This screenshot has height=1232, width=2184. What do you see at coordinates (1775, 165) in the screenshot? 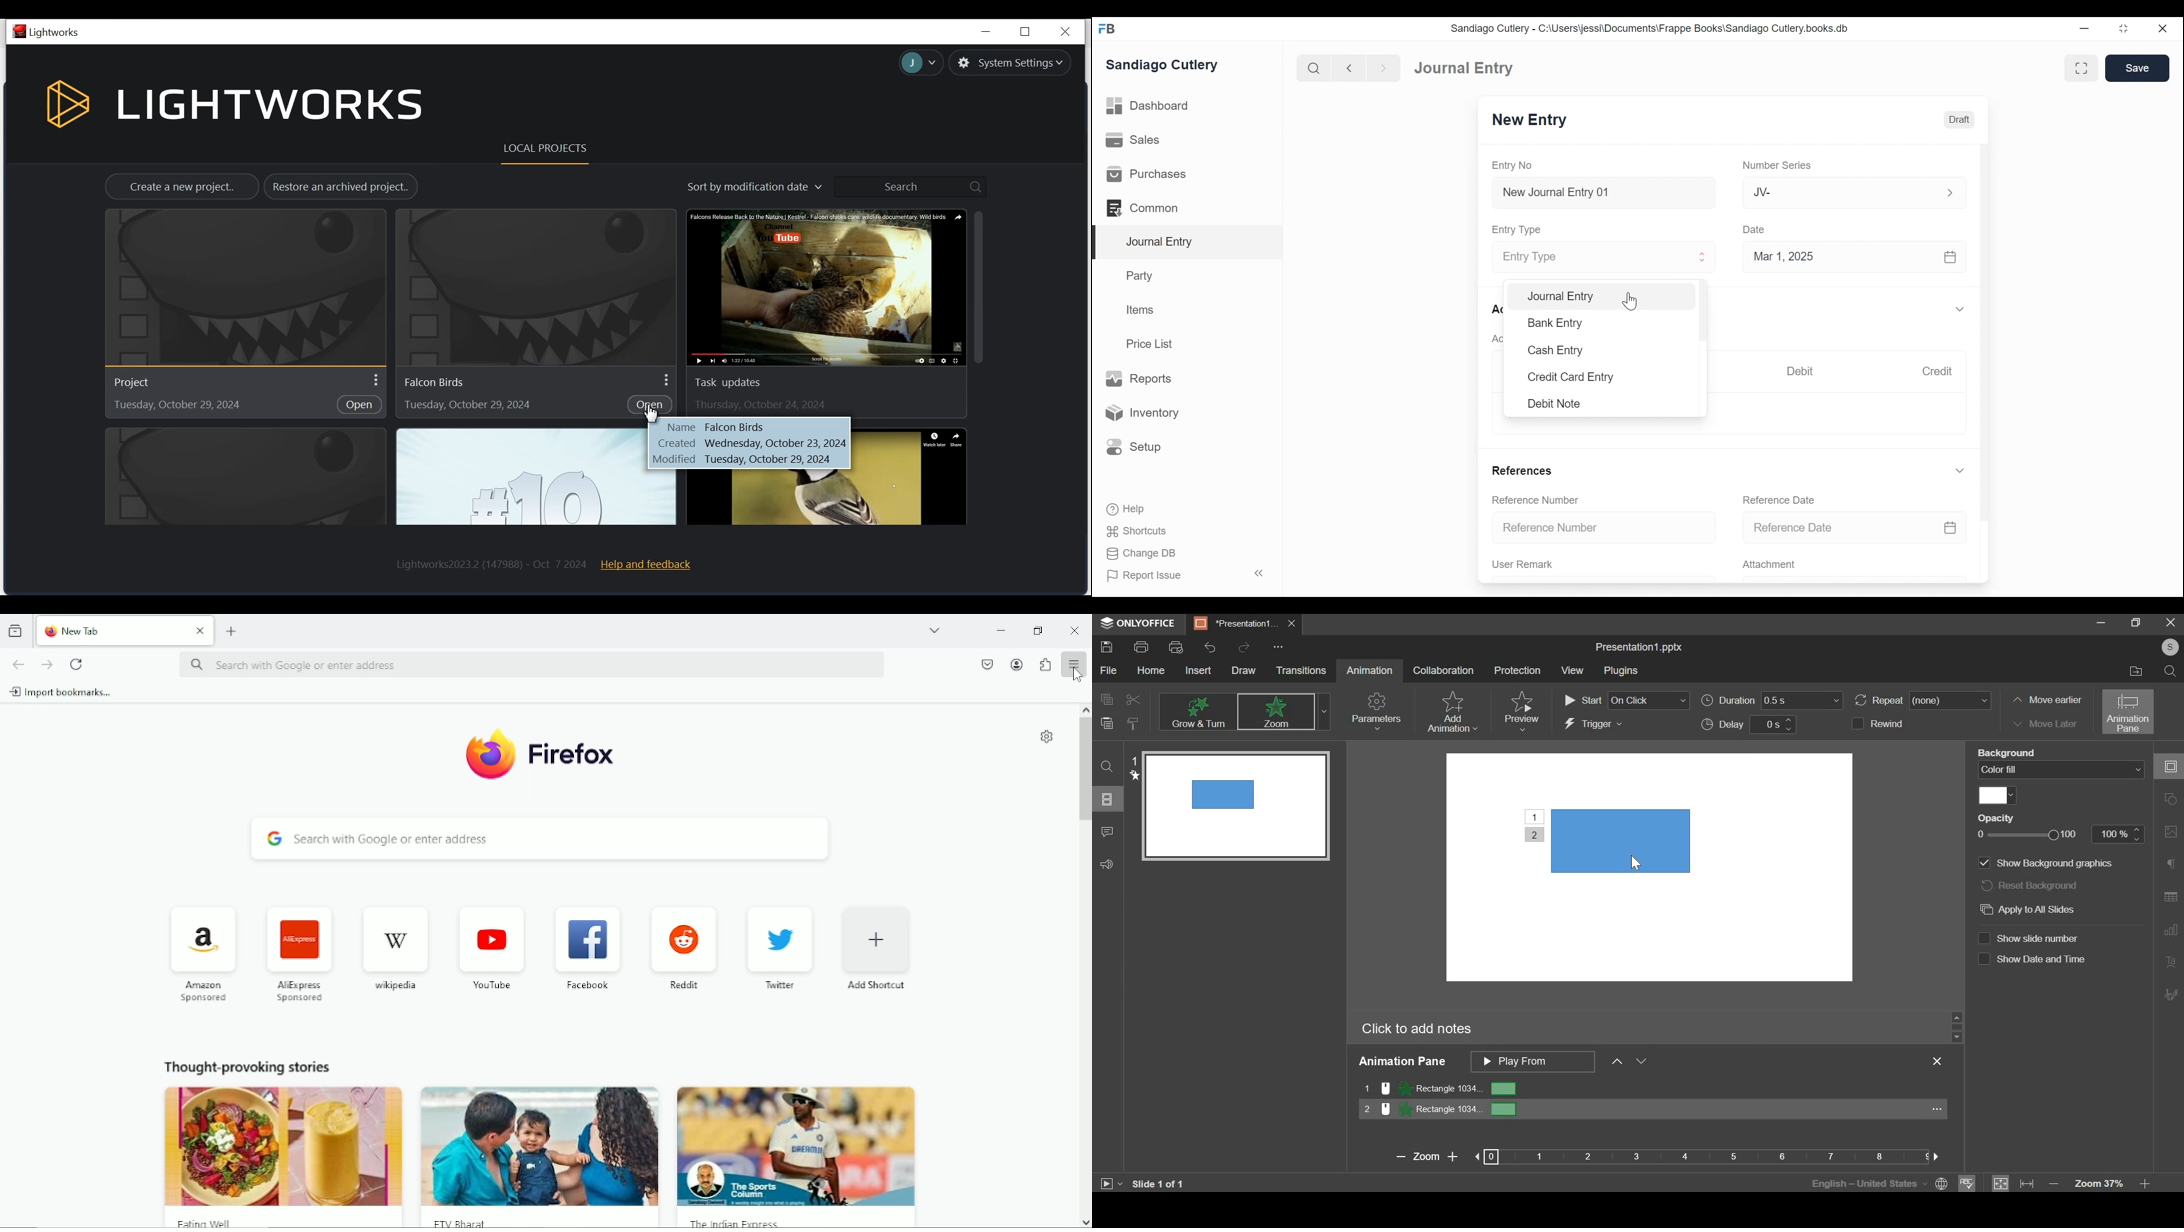
I see `Number Series` at bounding box center [1775, 165].